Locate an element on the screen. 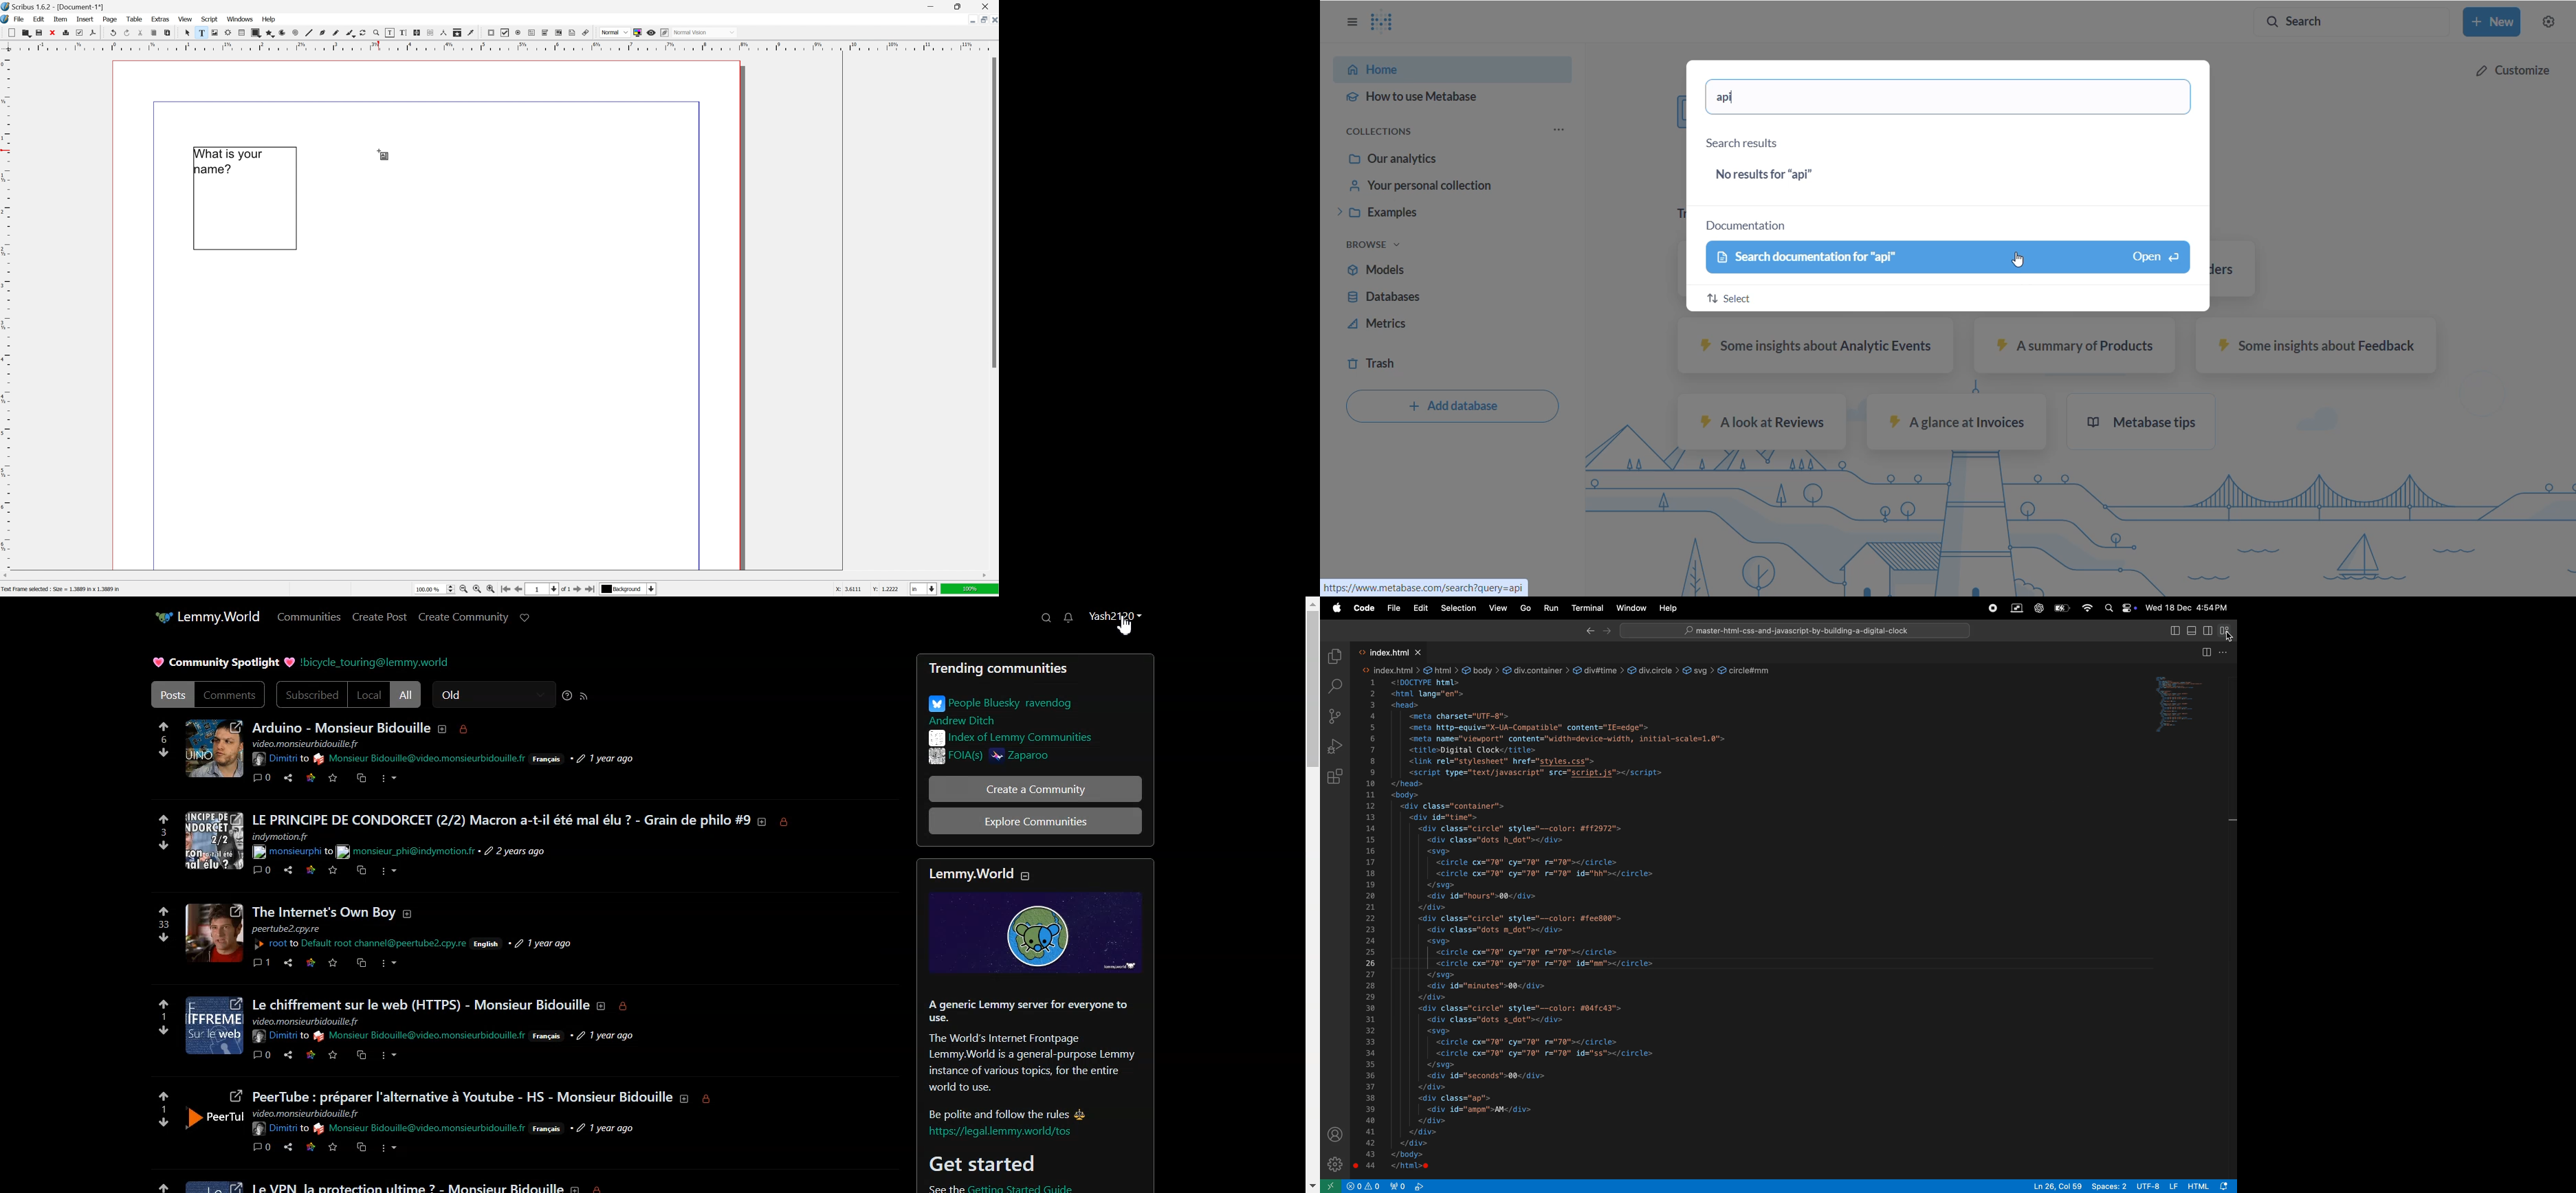 This screenshot has width=2576, height=1204. Go is located at coordinates (1524, 608).